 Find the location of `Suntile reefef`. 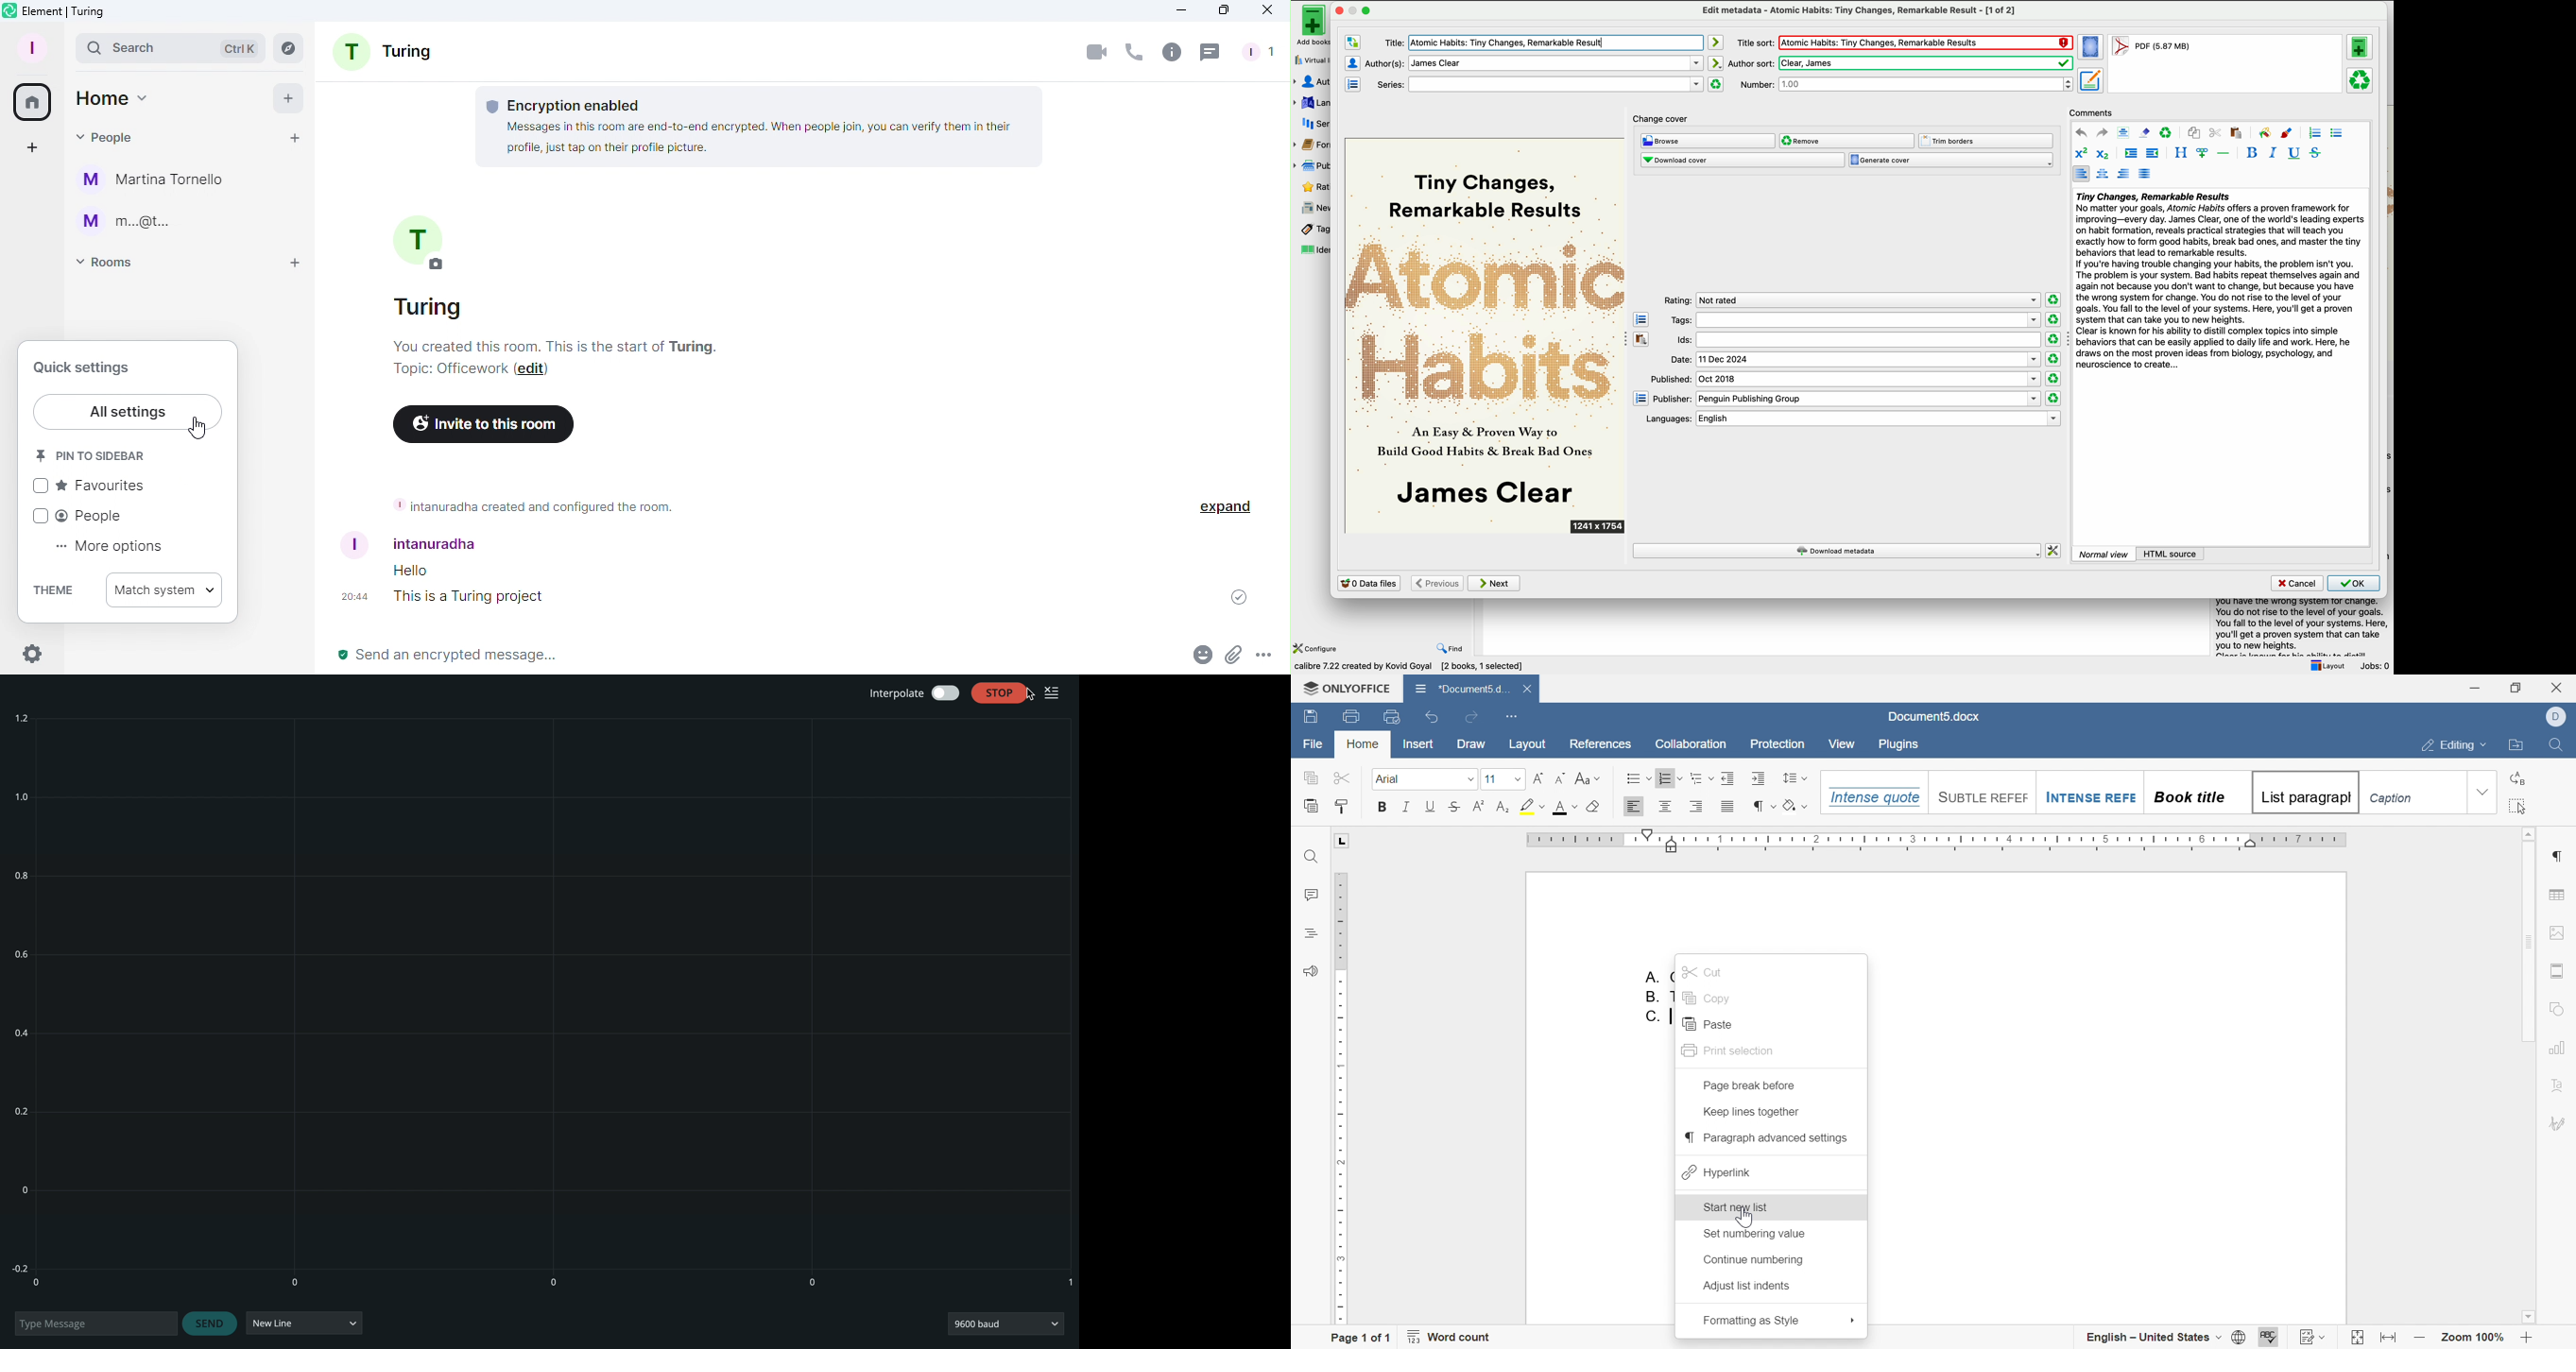

Suntile reefef is located at coordinates (1980, 796).